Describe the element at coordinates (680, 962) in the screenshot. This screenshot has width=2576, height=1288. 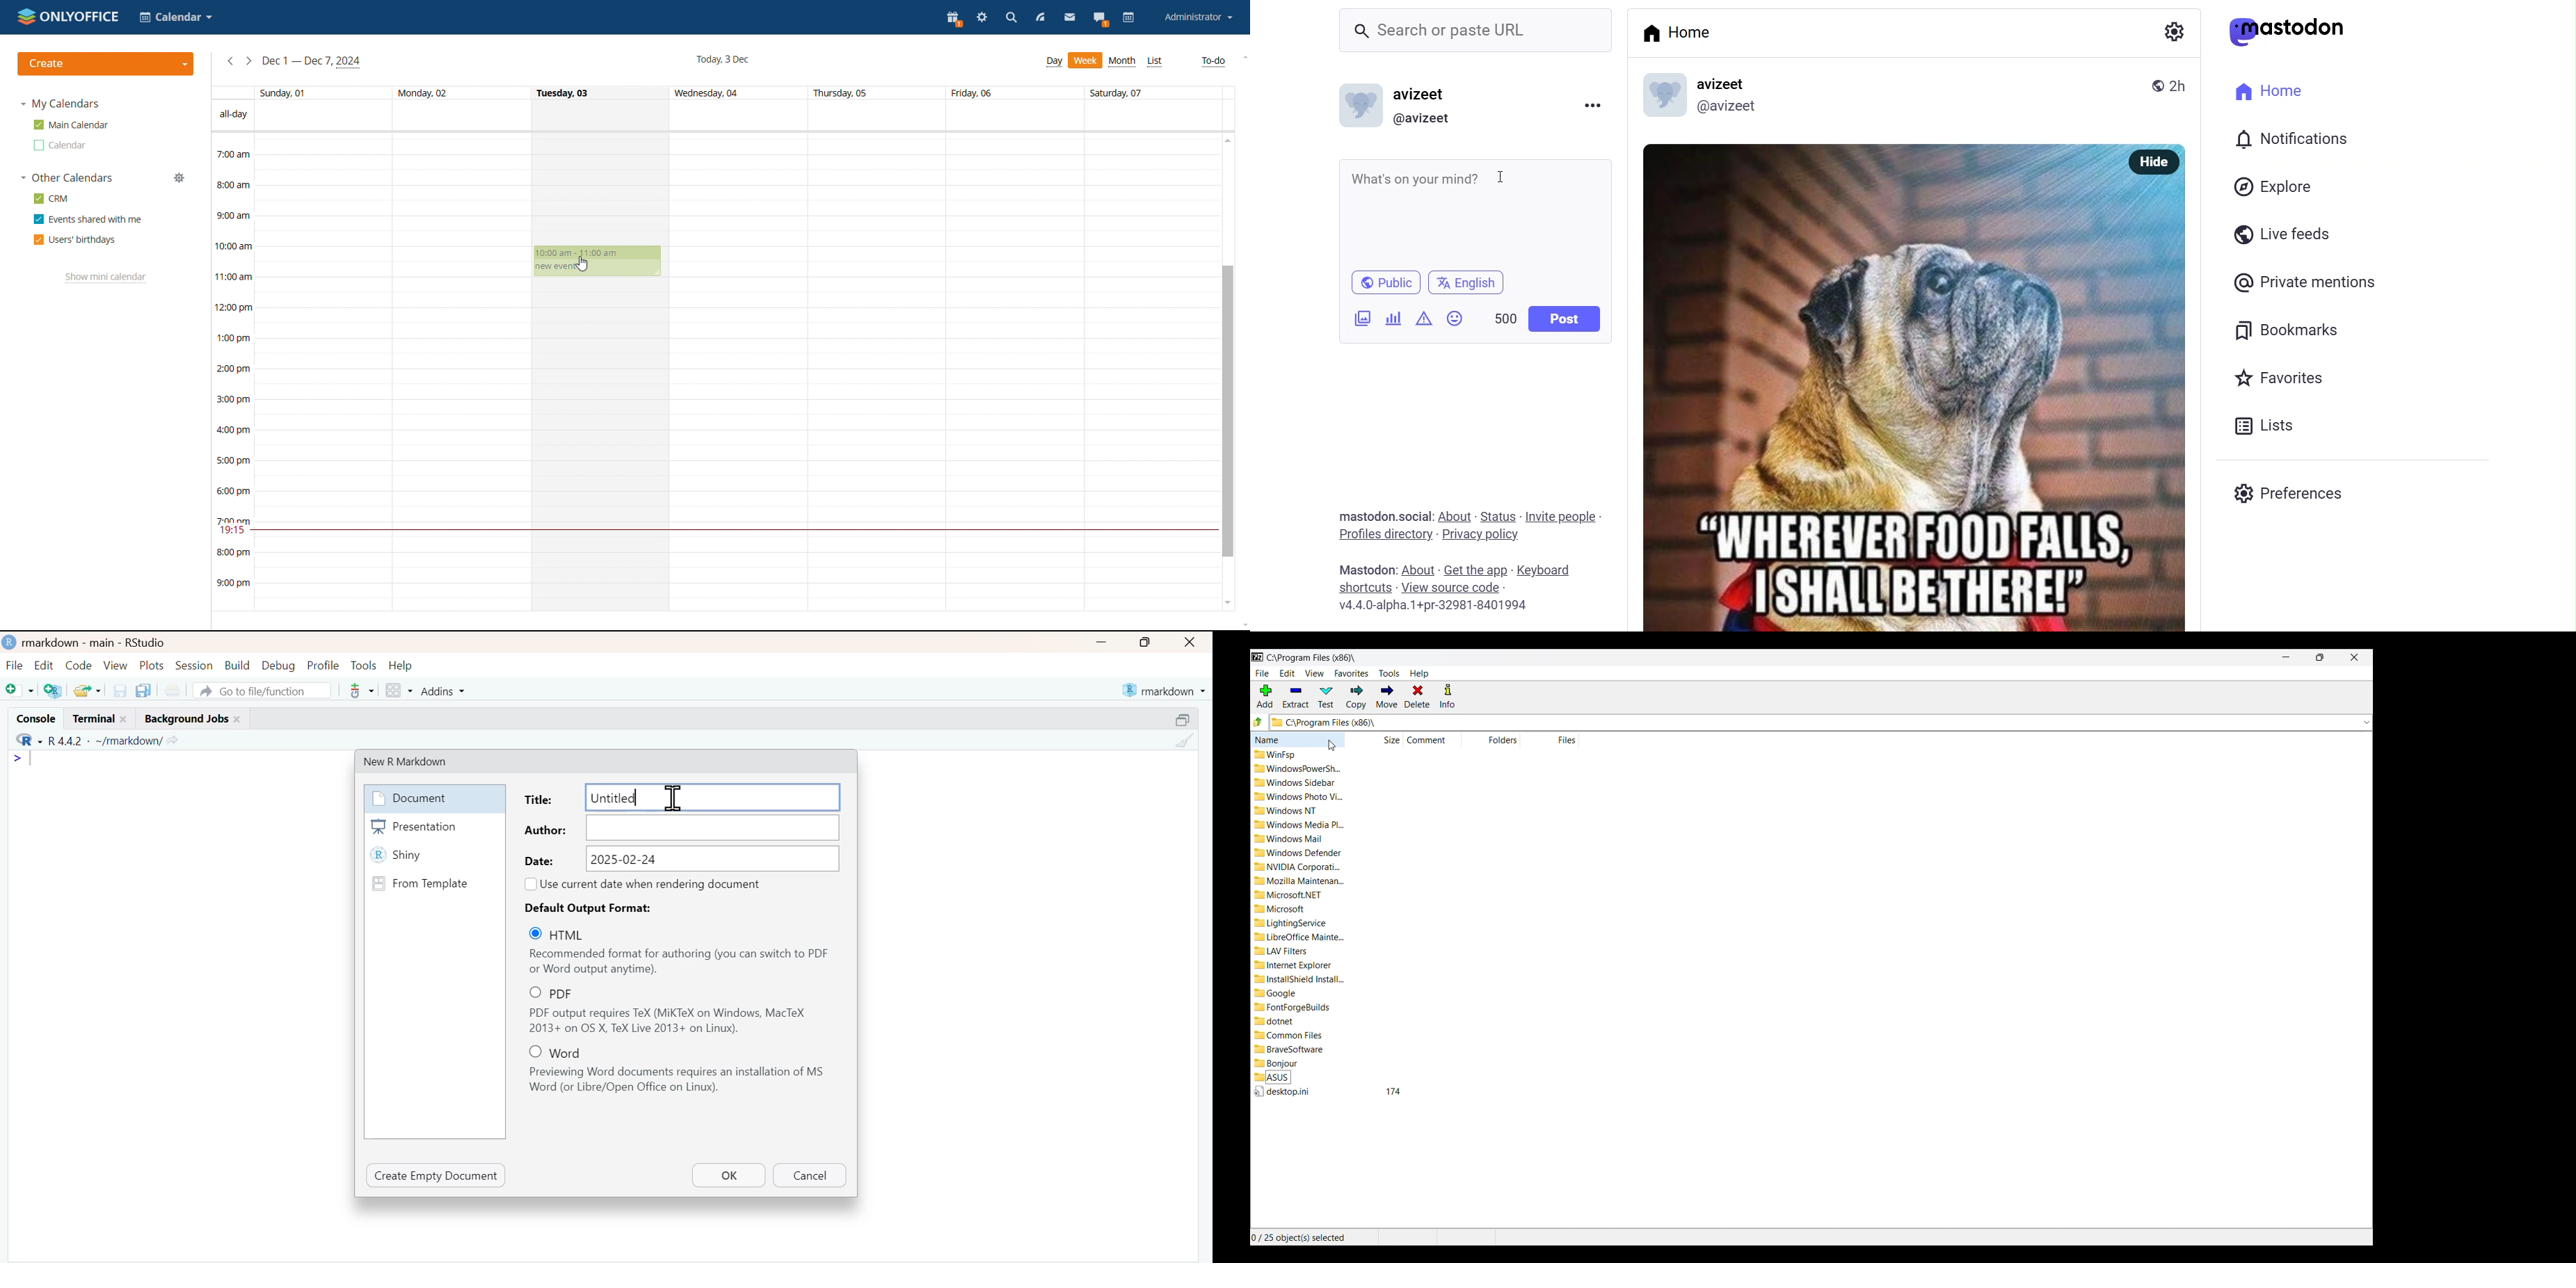
I see `Recommended format for authoring (you can switch to PD
or Word output anytime).` at that location.